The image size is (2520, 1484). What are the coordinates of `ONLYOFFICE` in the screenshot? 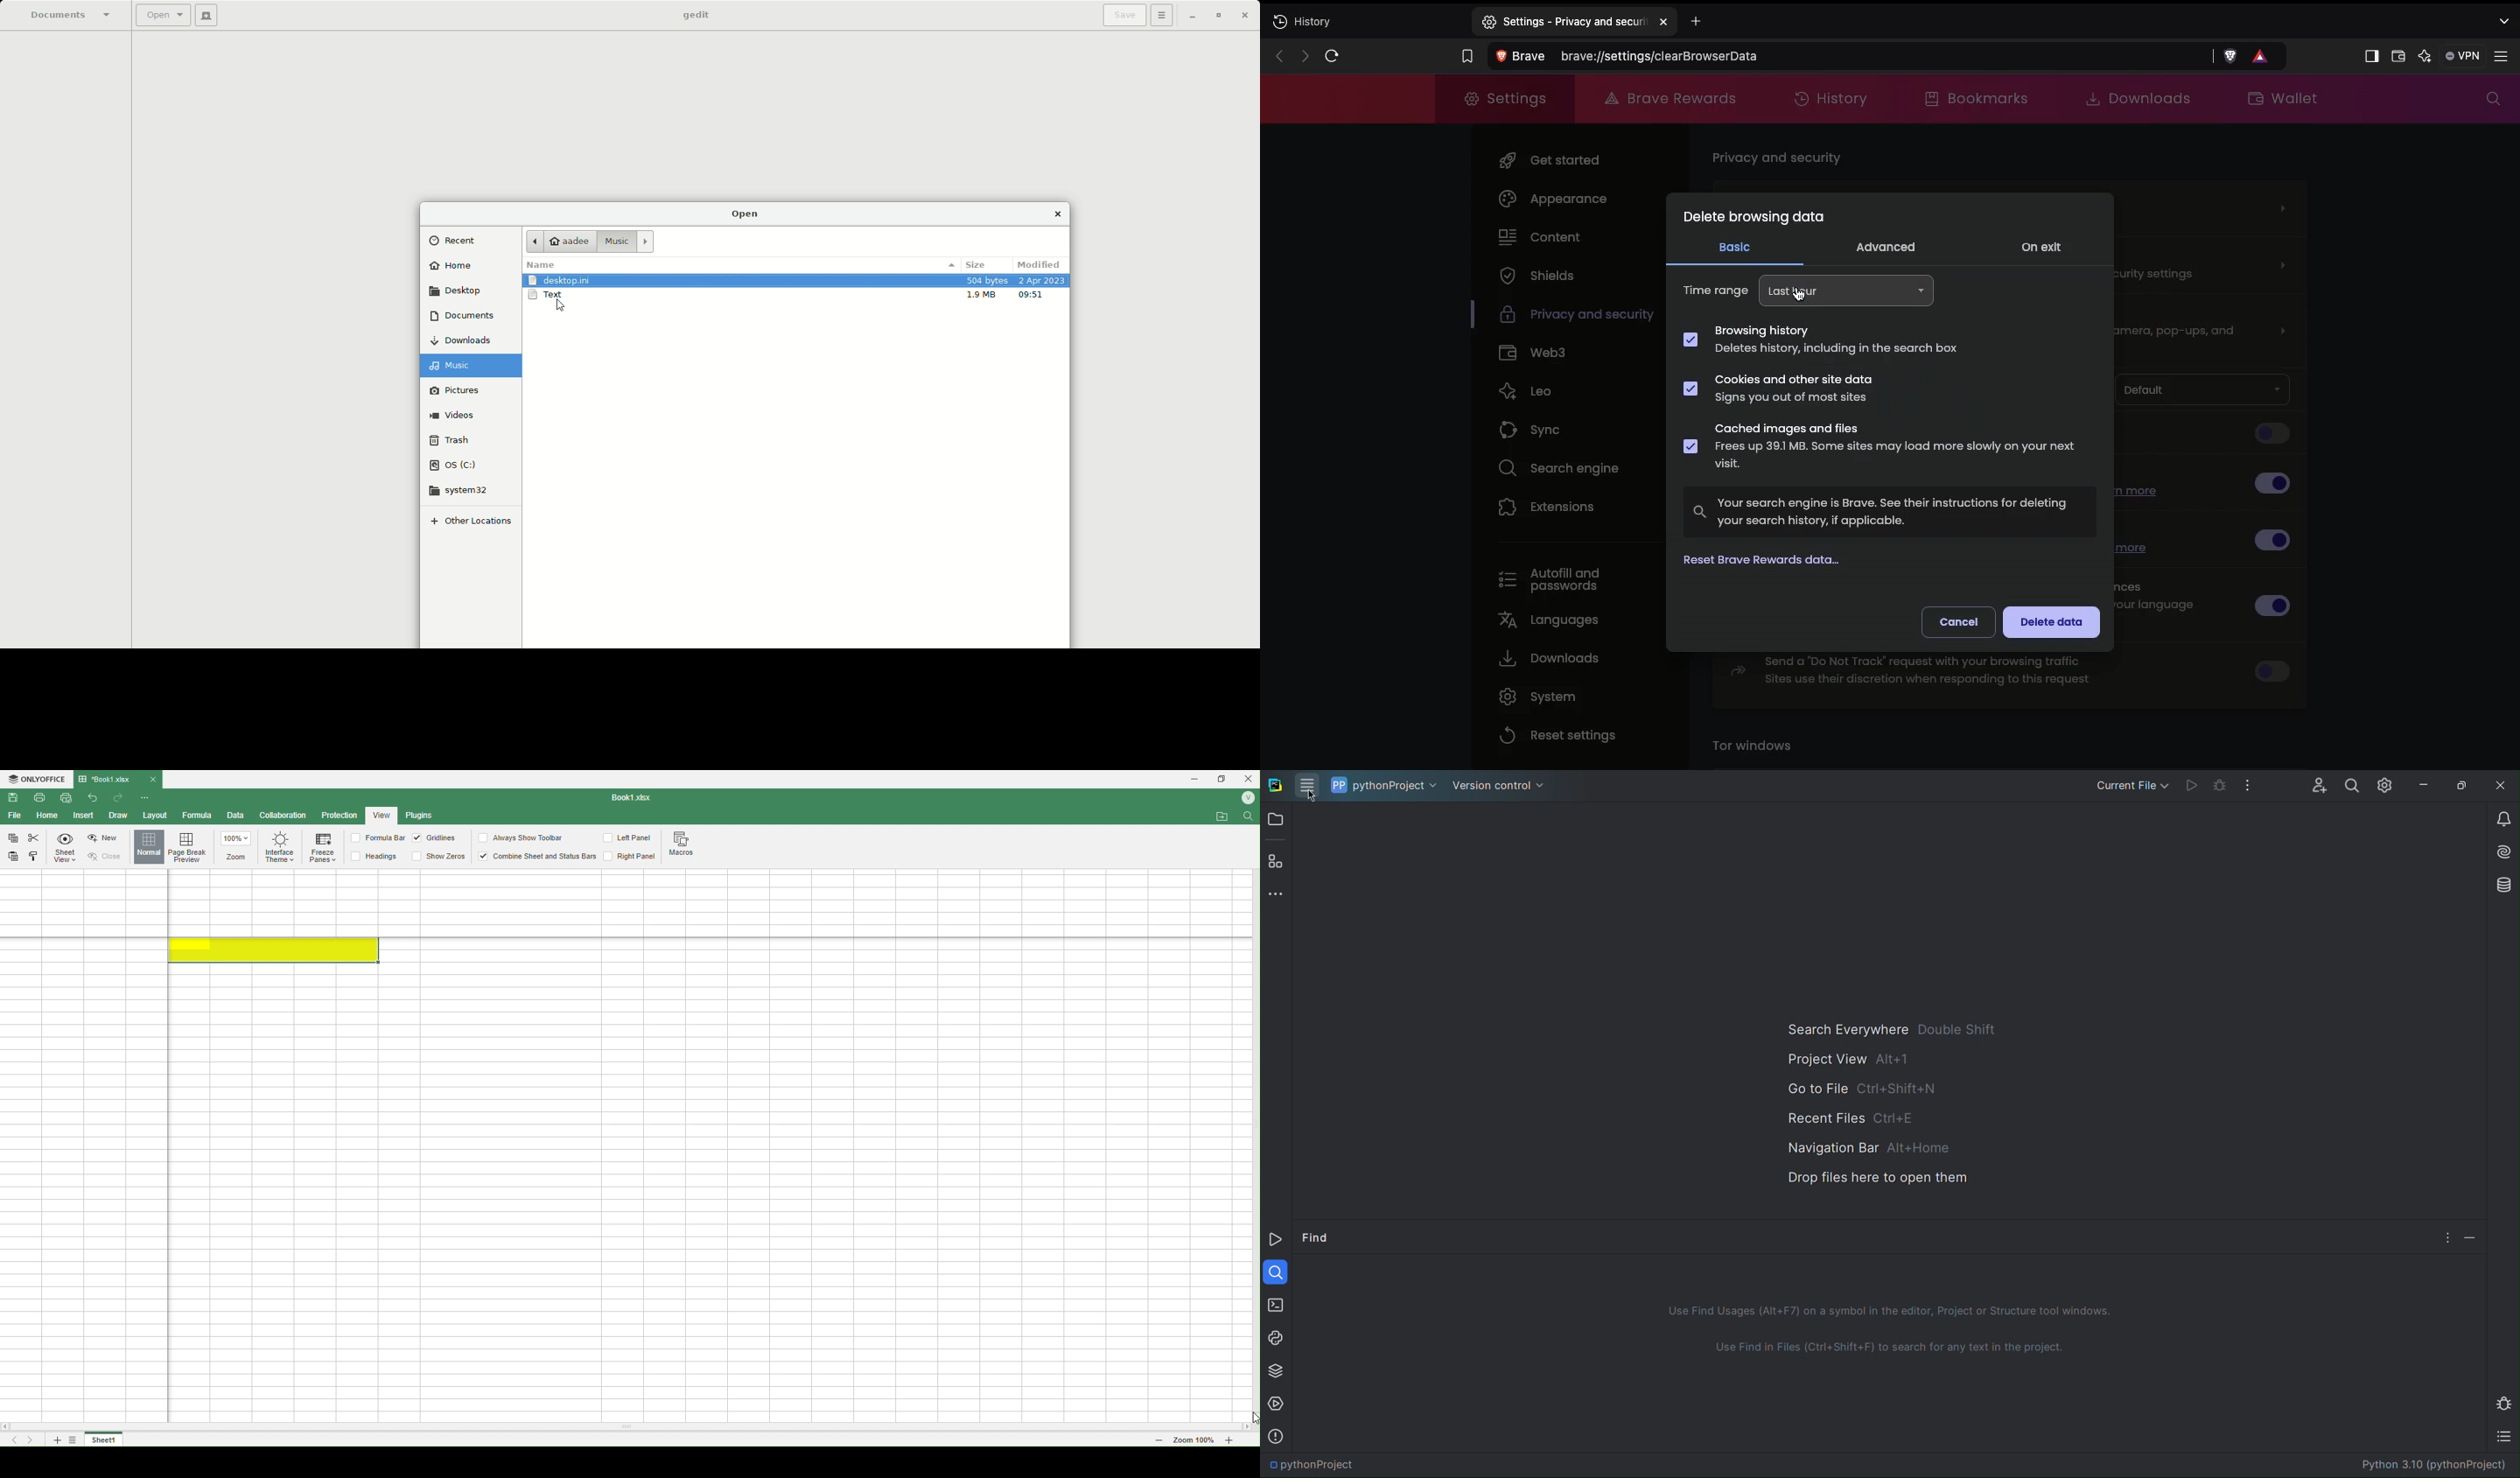 It's located at (37, 780).